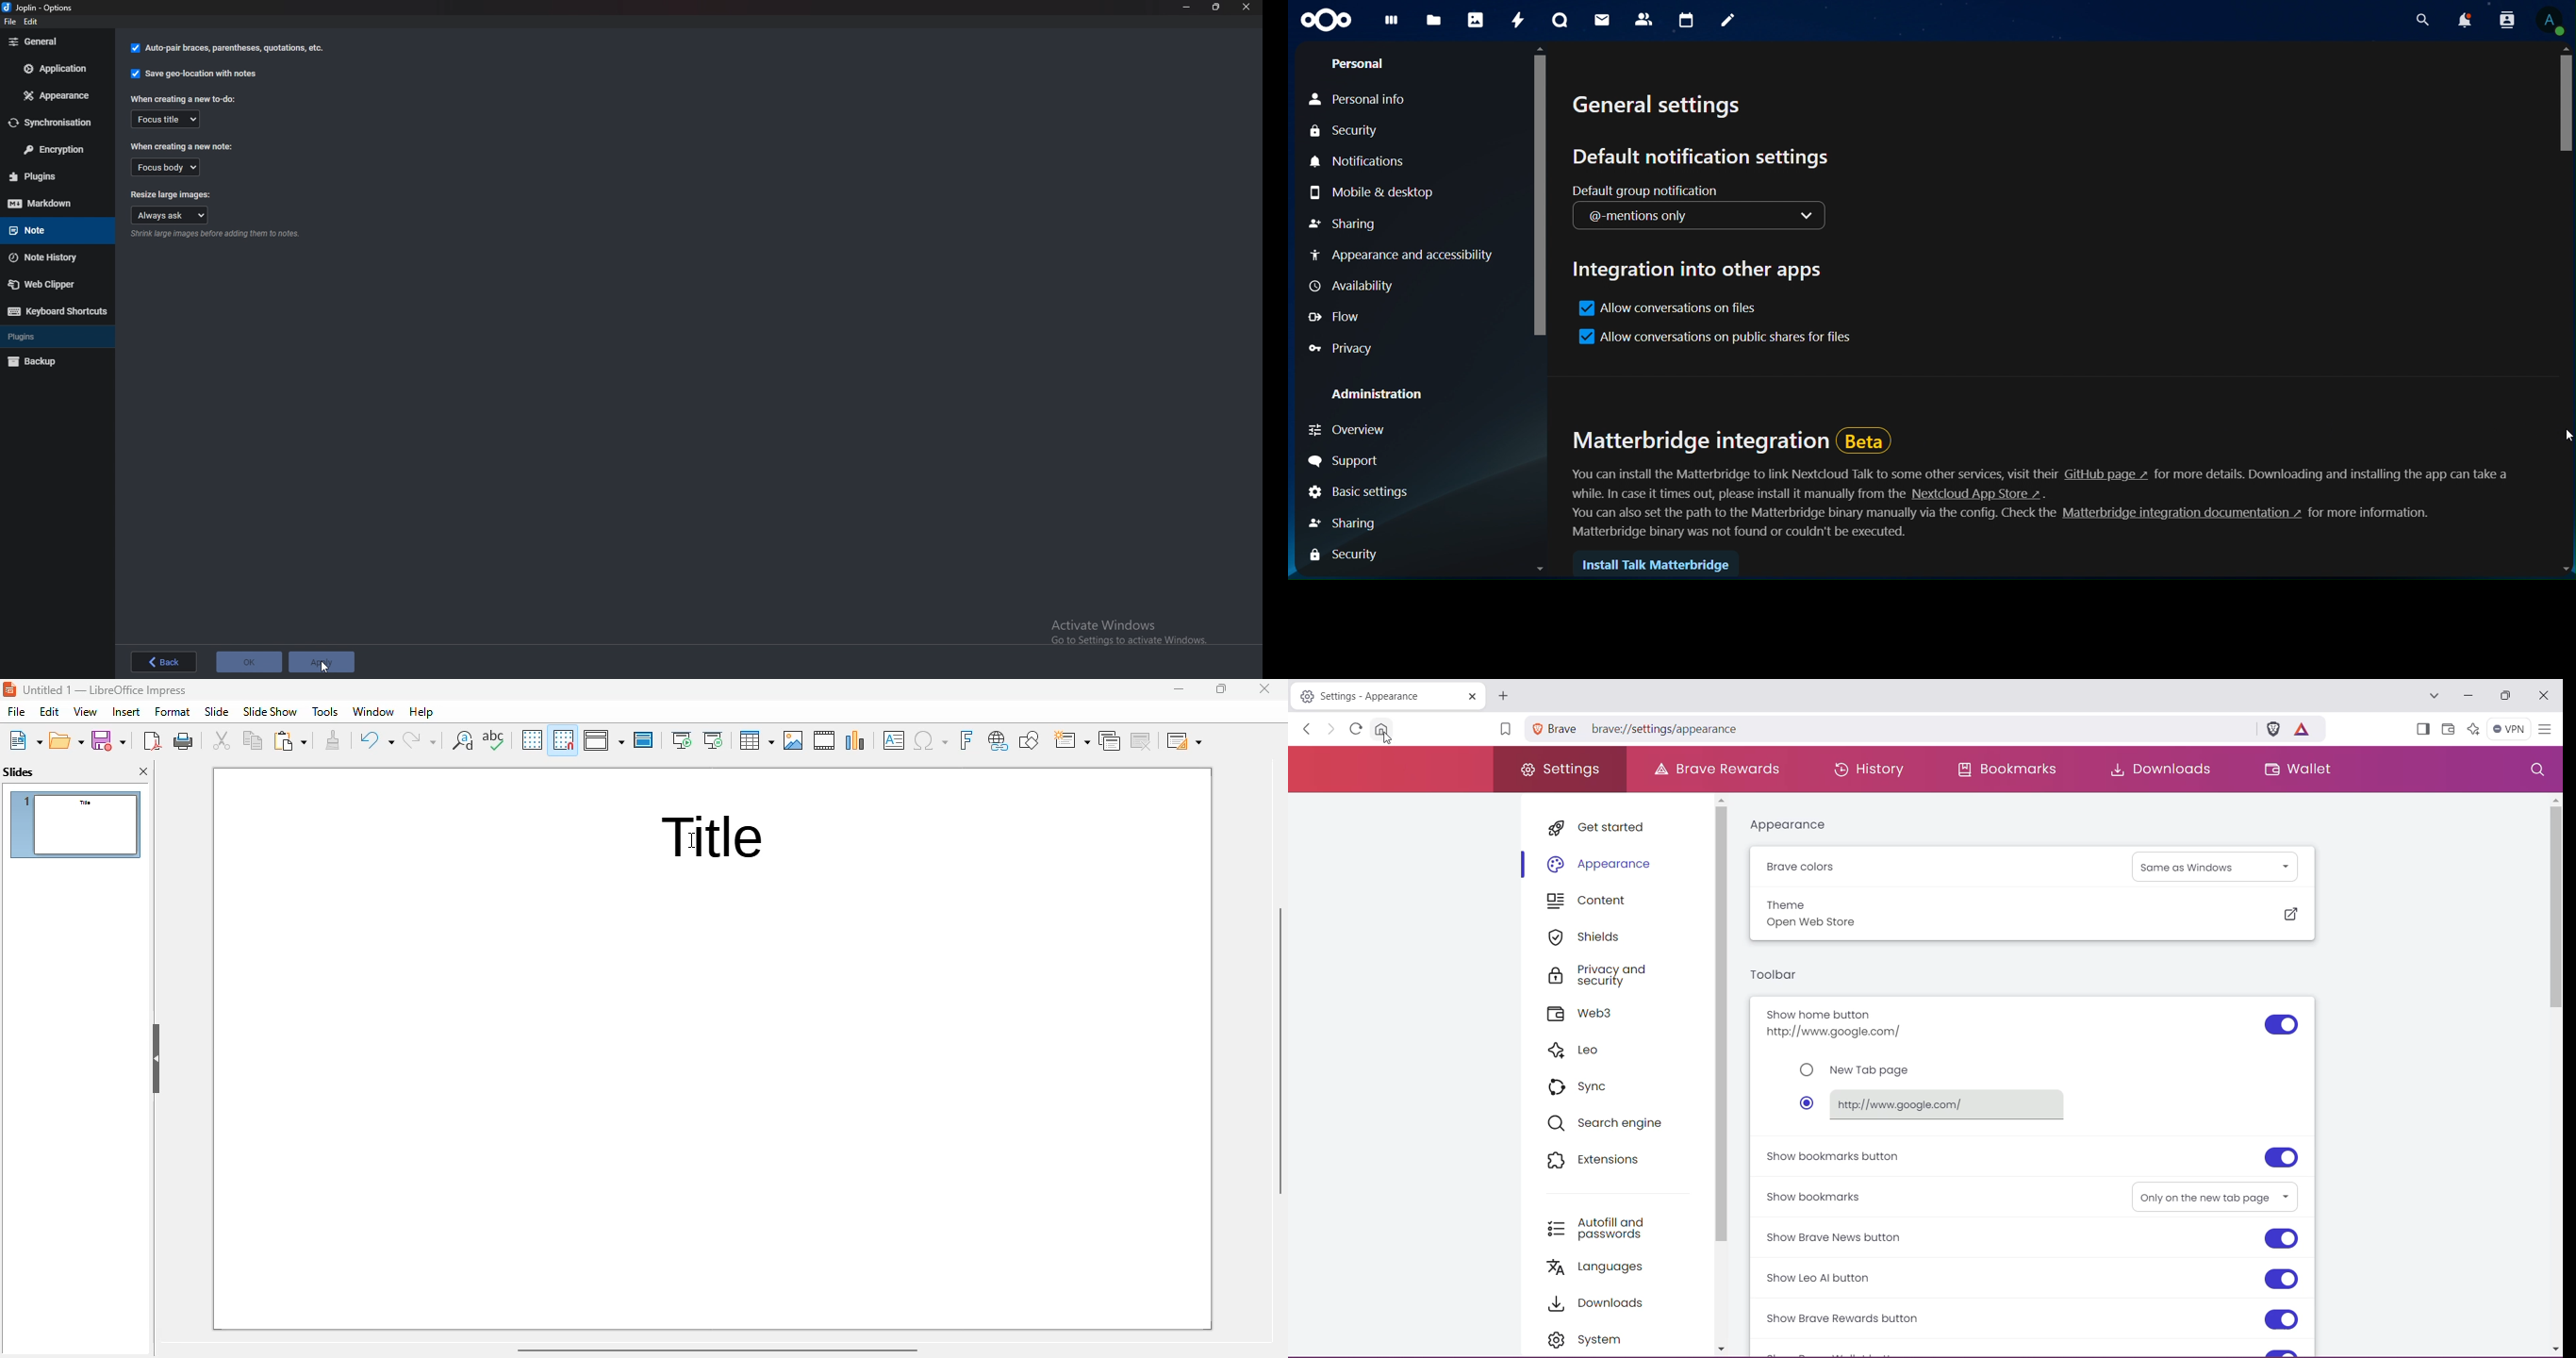  Describe the element at coordinates (154, 740) in the screenshot. I see `export directly as PDF` at that location.